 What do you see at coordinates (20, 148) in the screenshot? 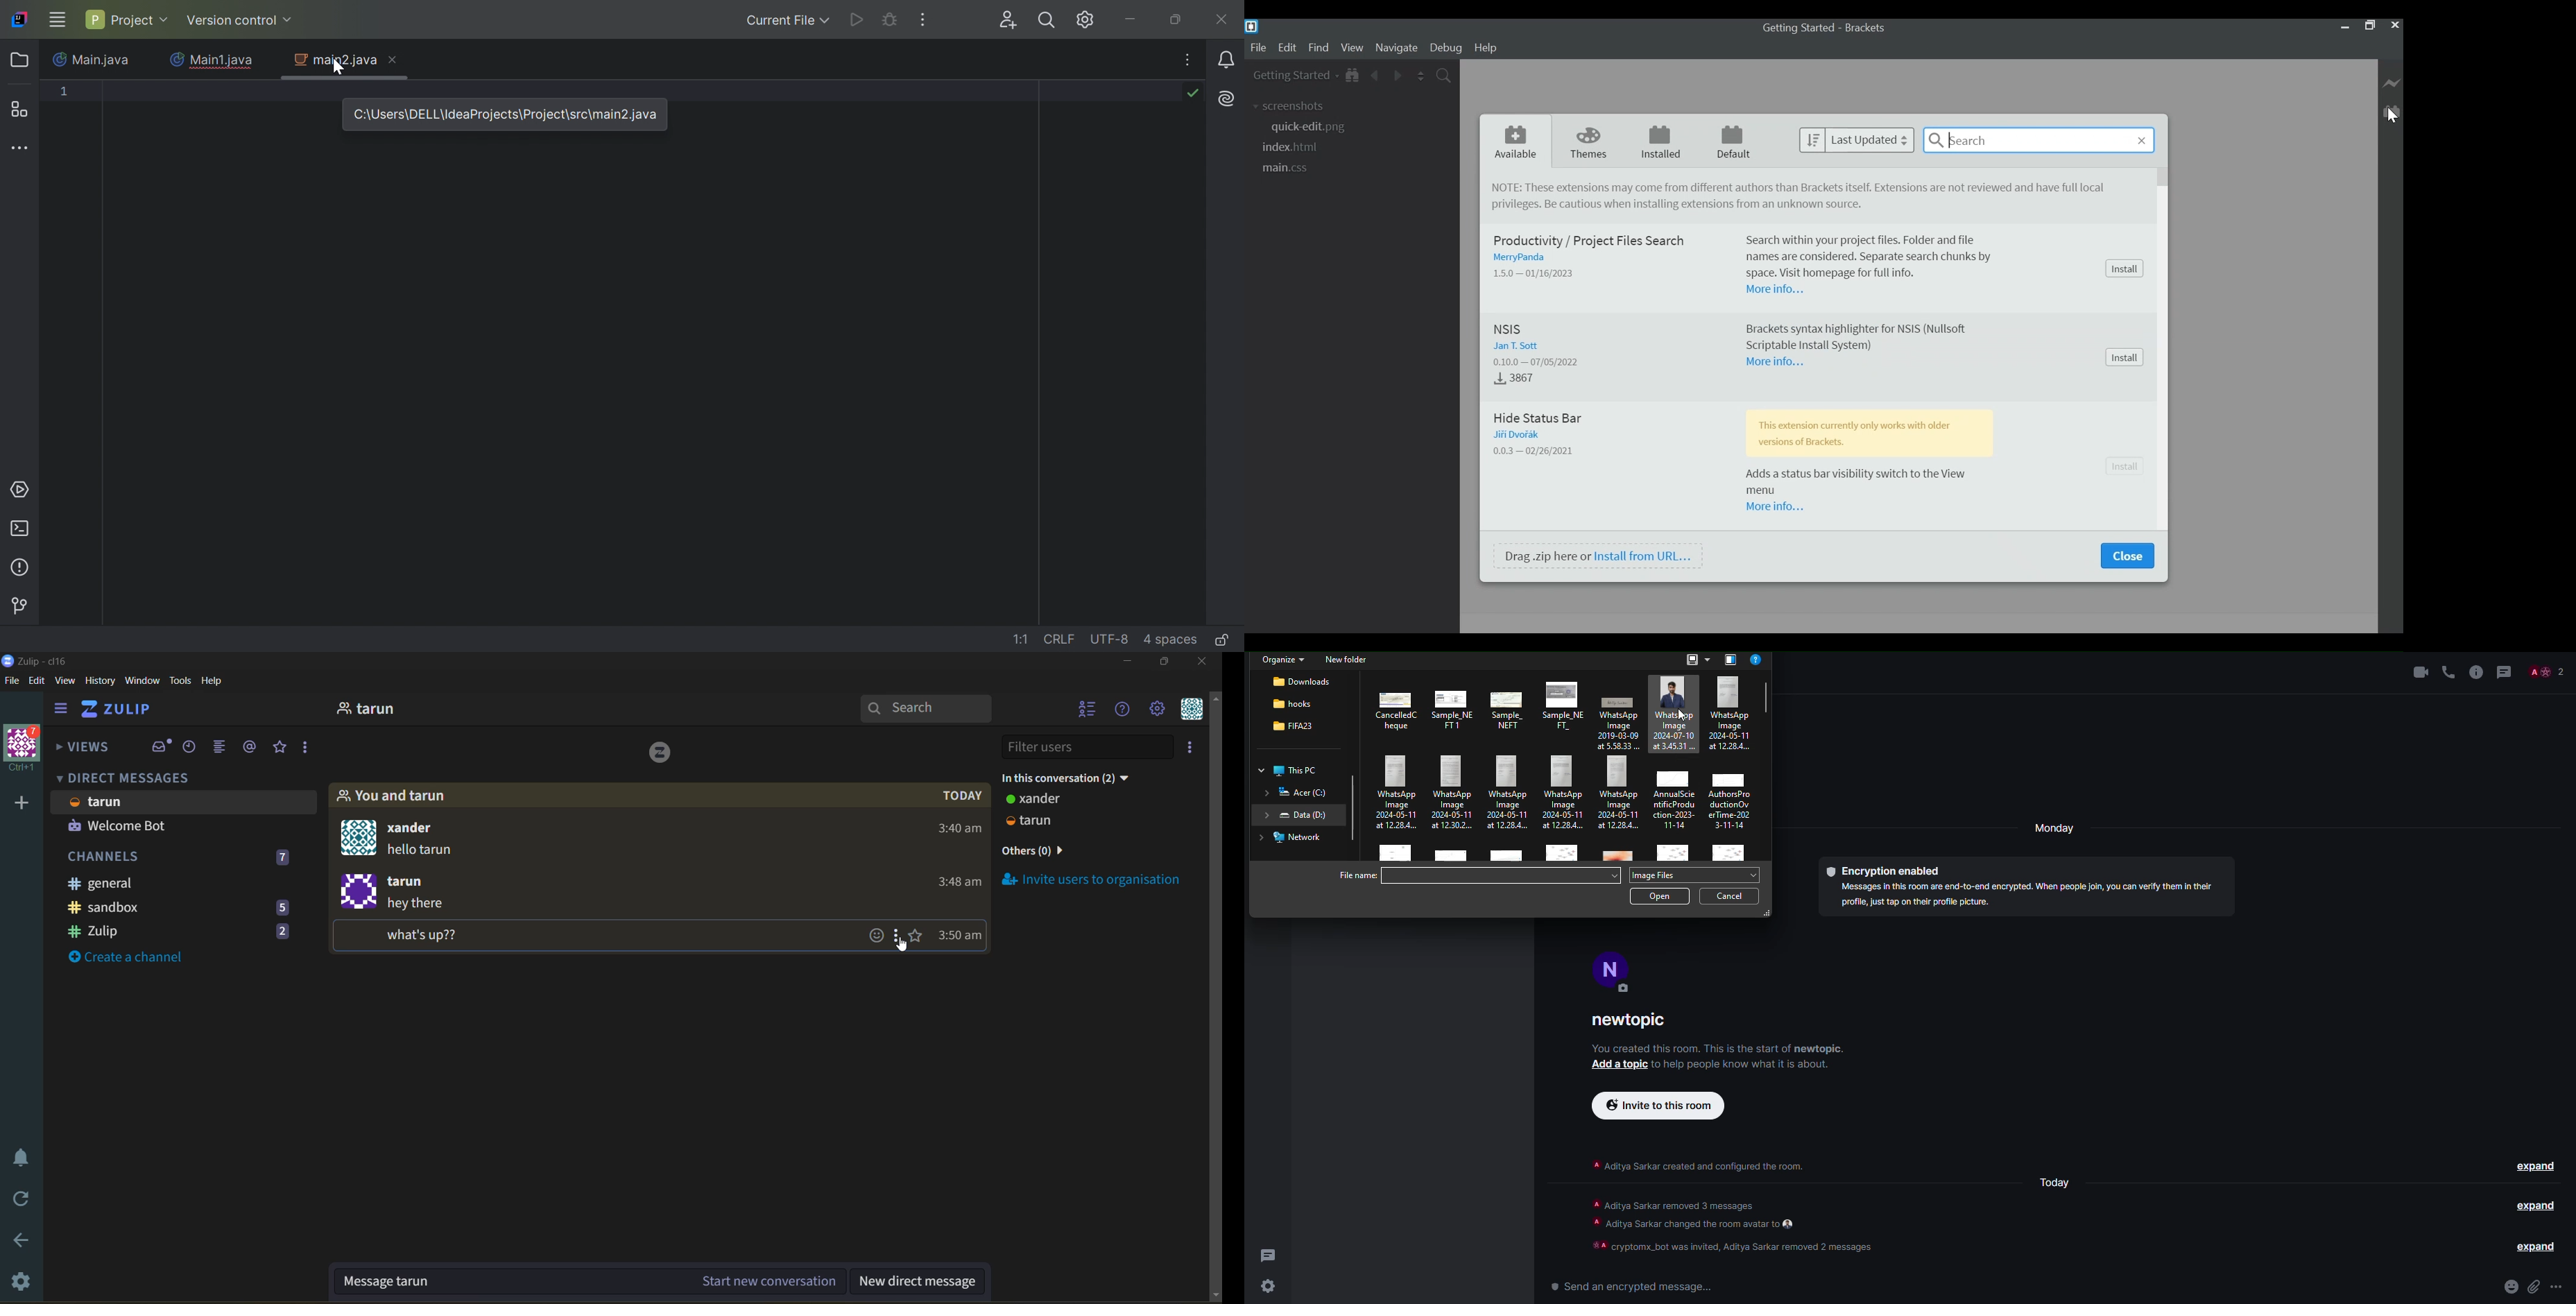
I see `More tool windows` at bounding box center [20, 148].